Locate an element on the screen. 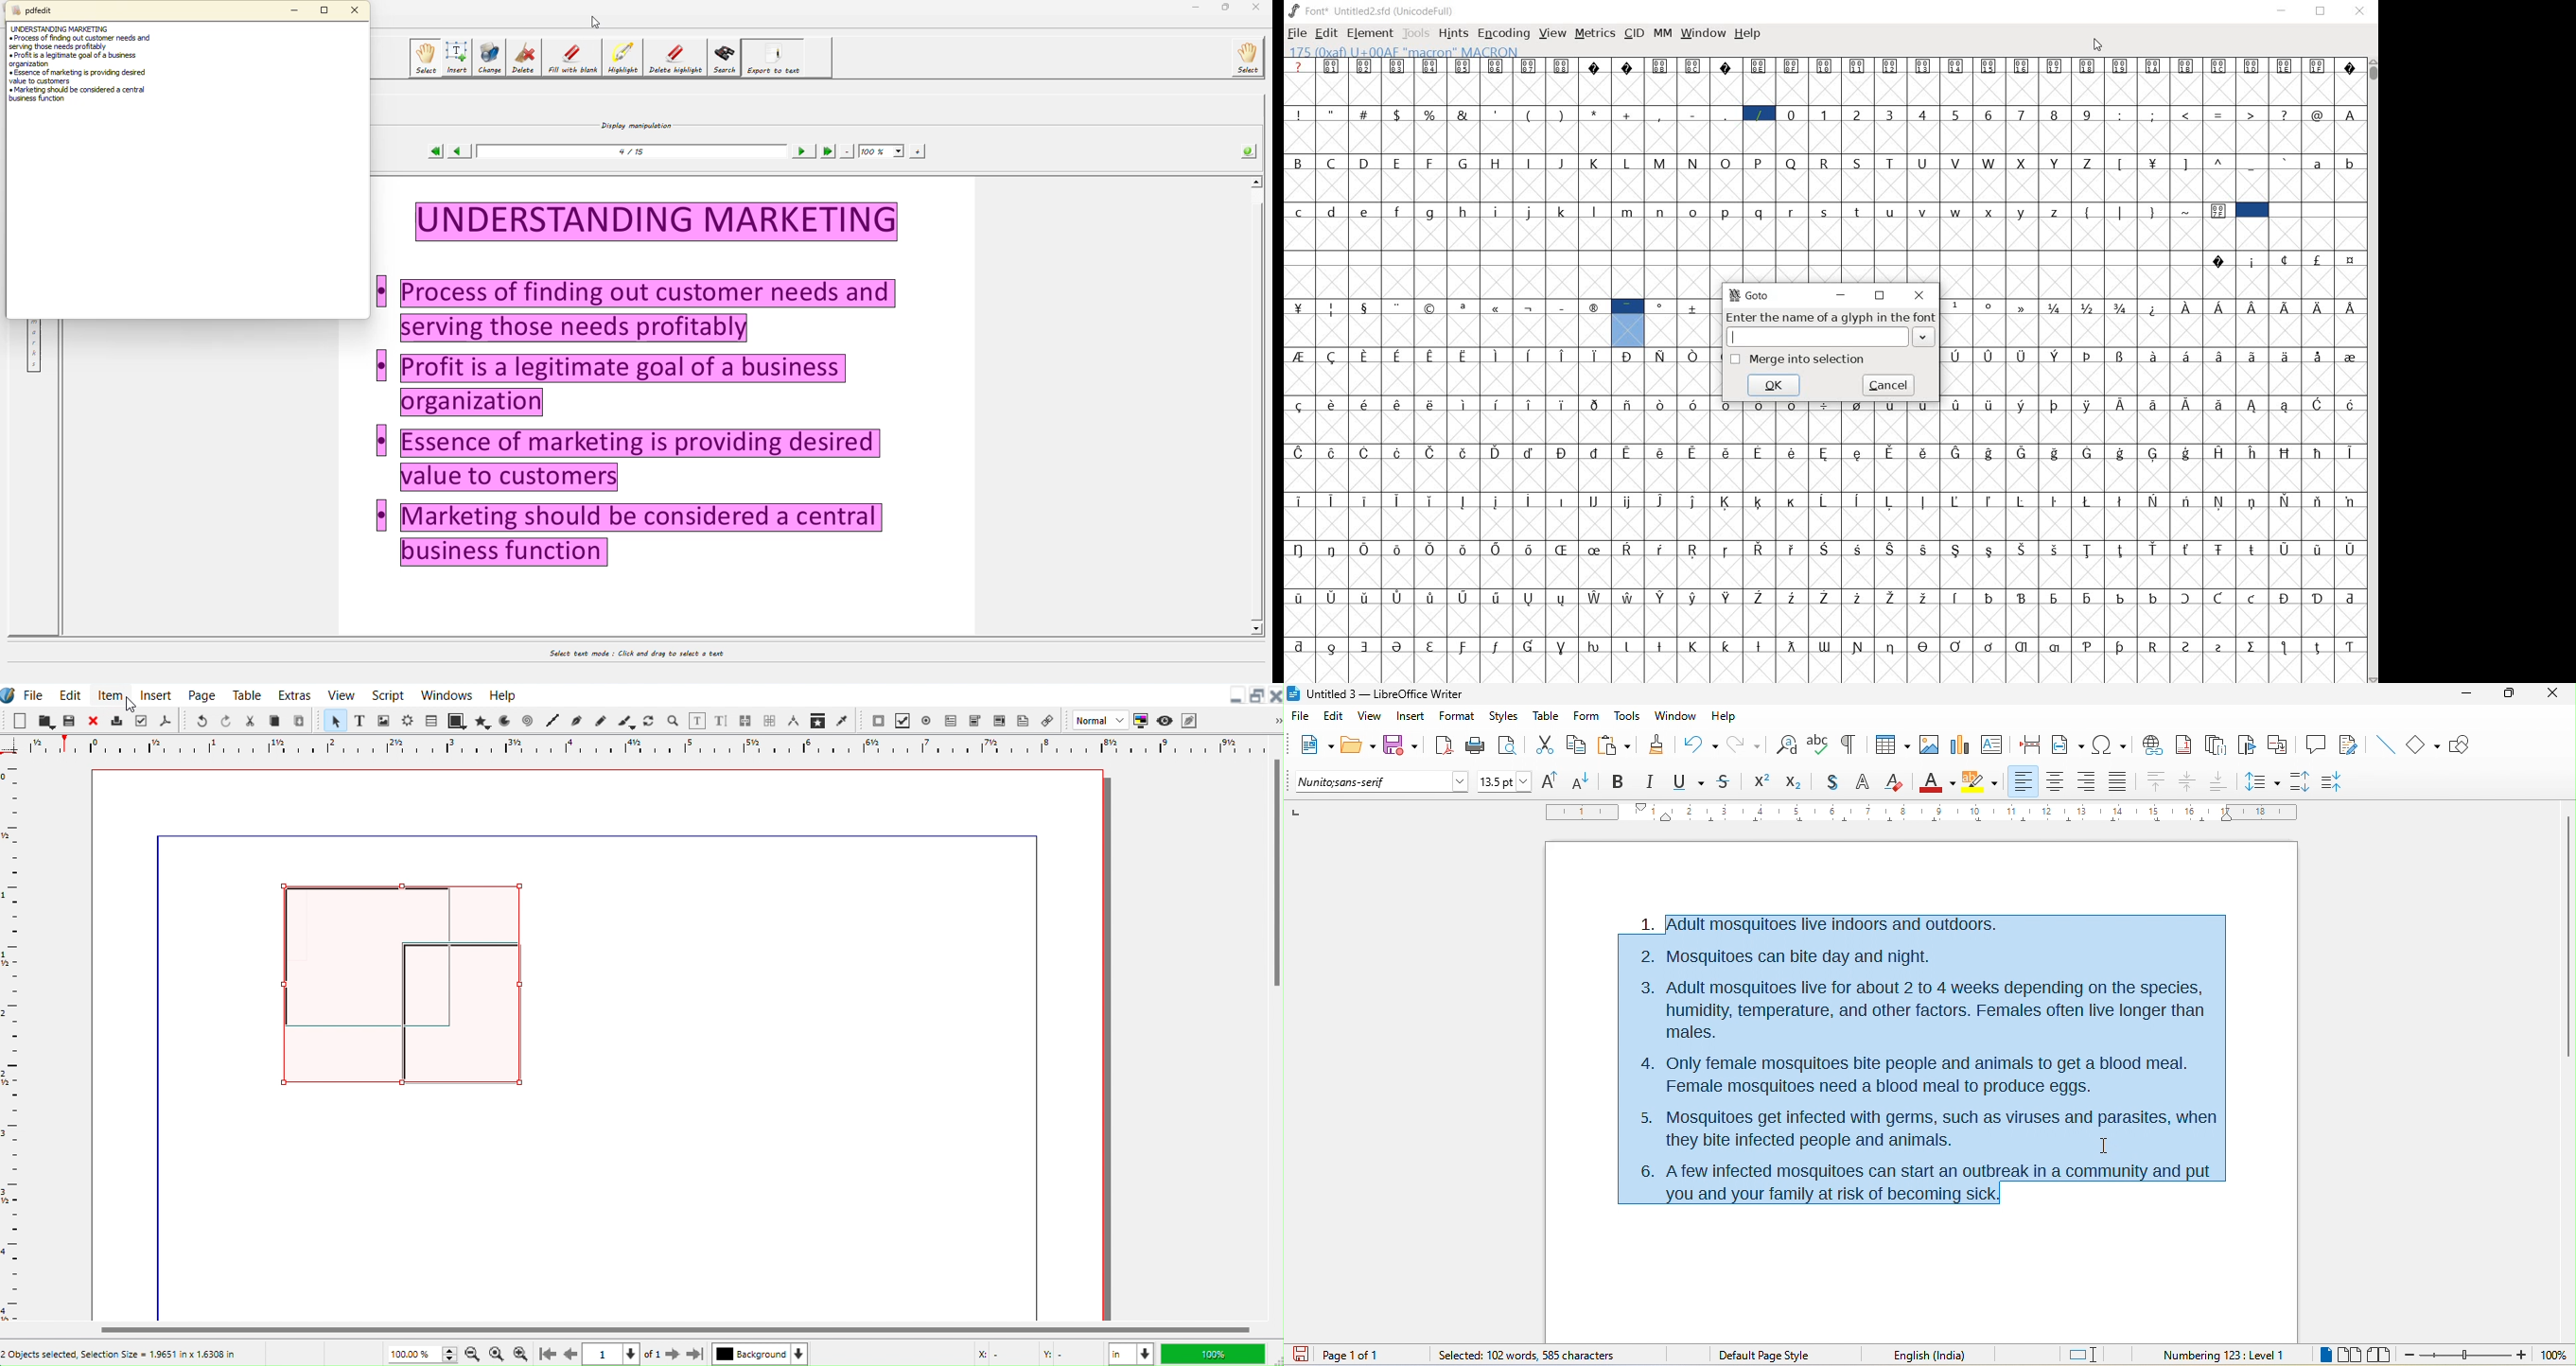 This screenshot has width=2576, height=1372. Minimize is located at coordinates (1238, 694).